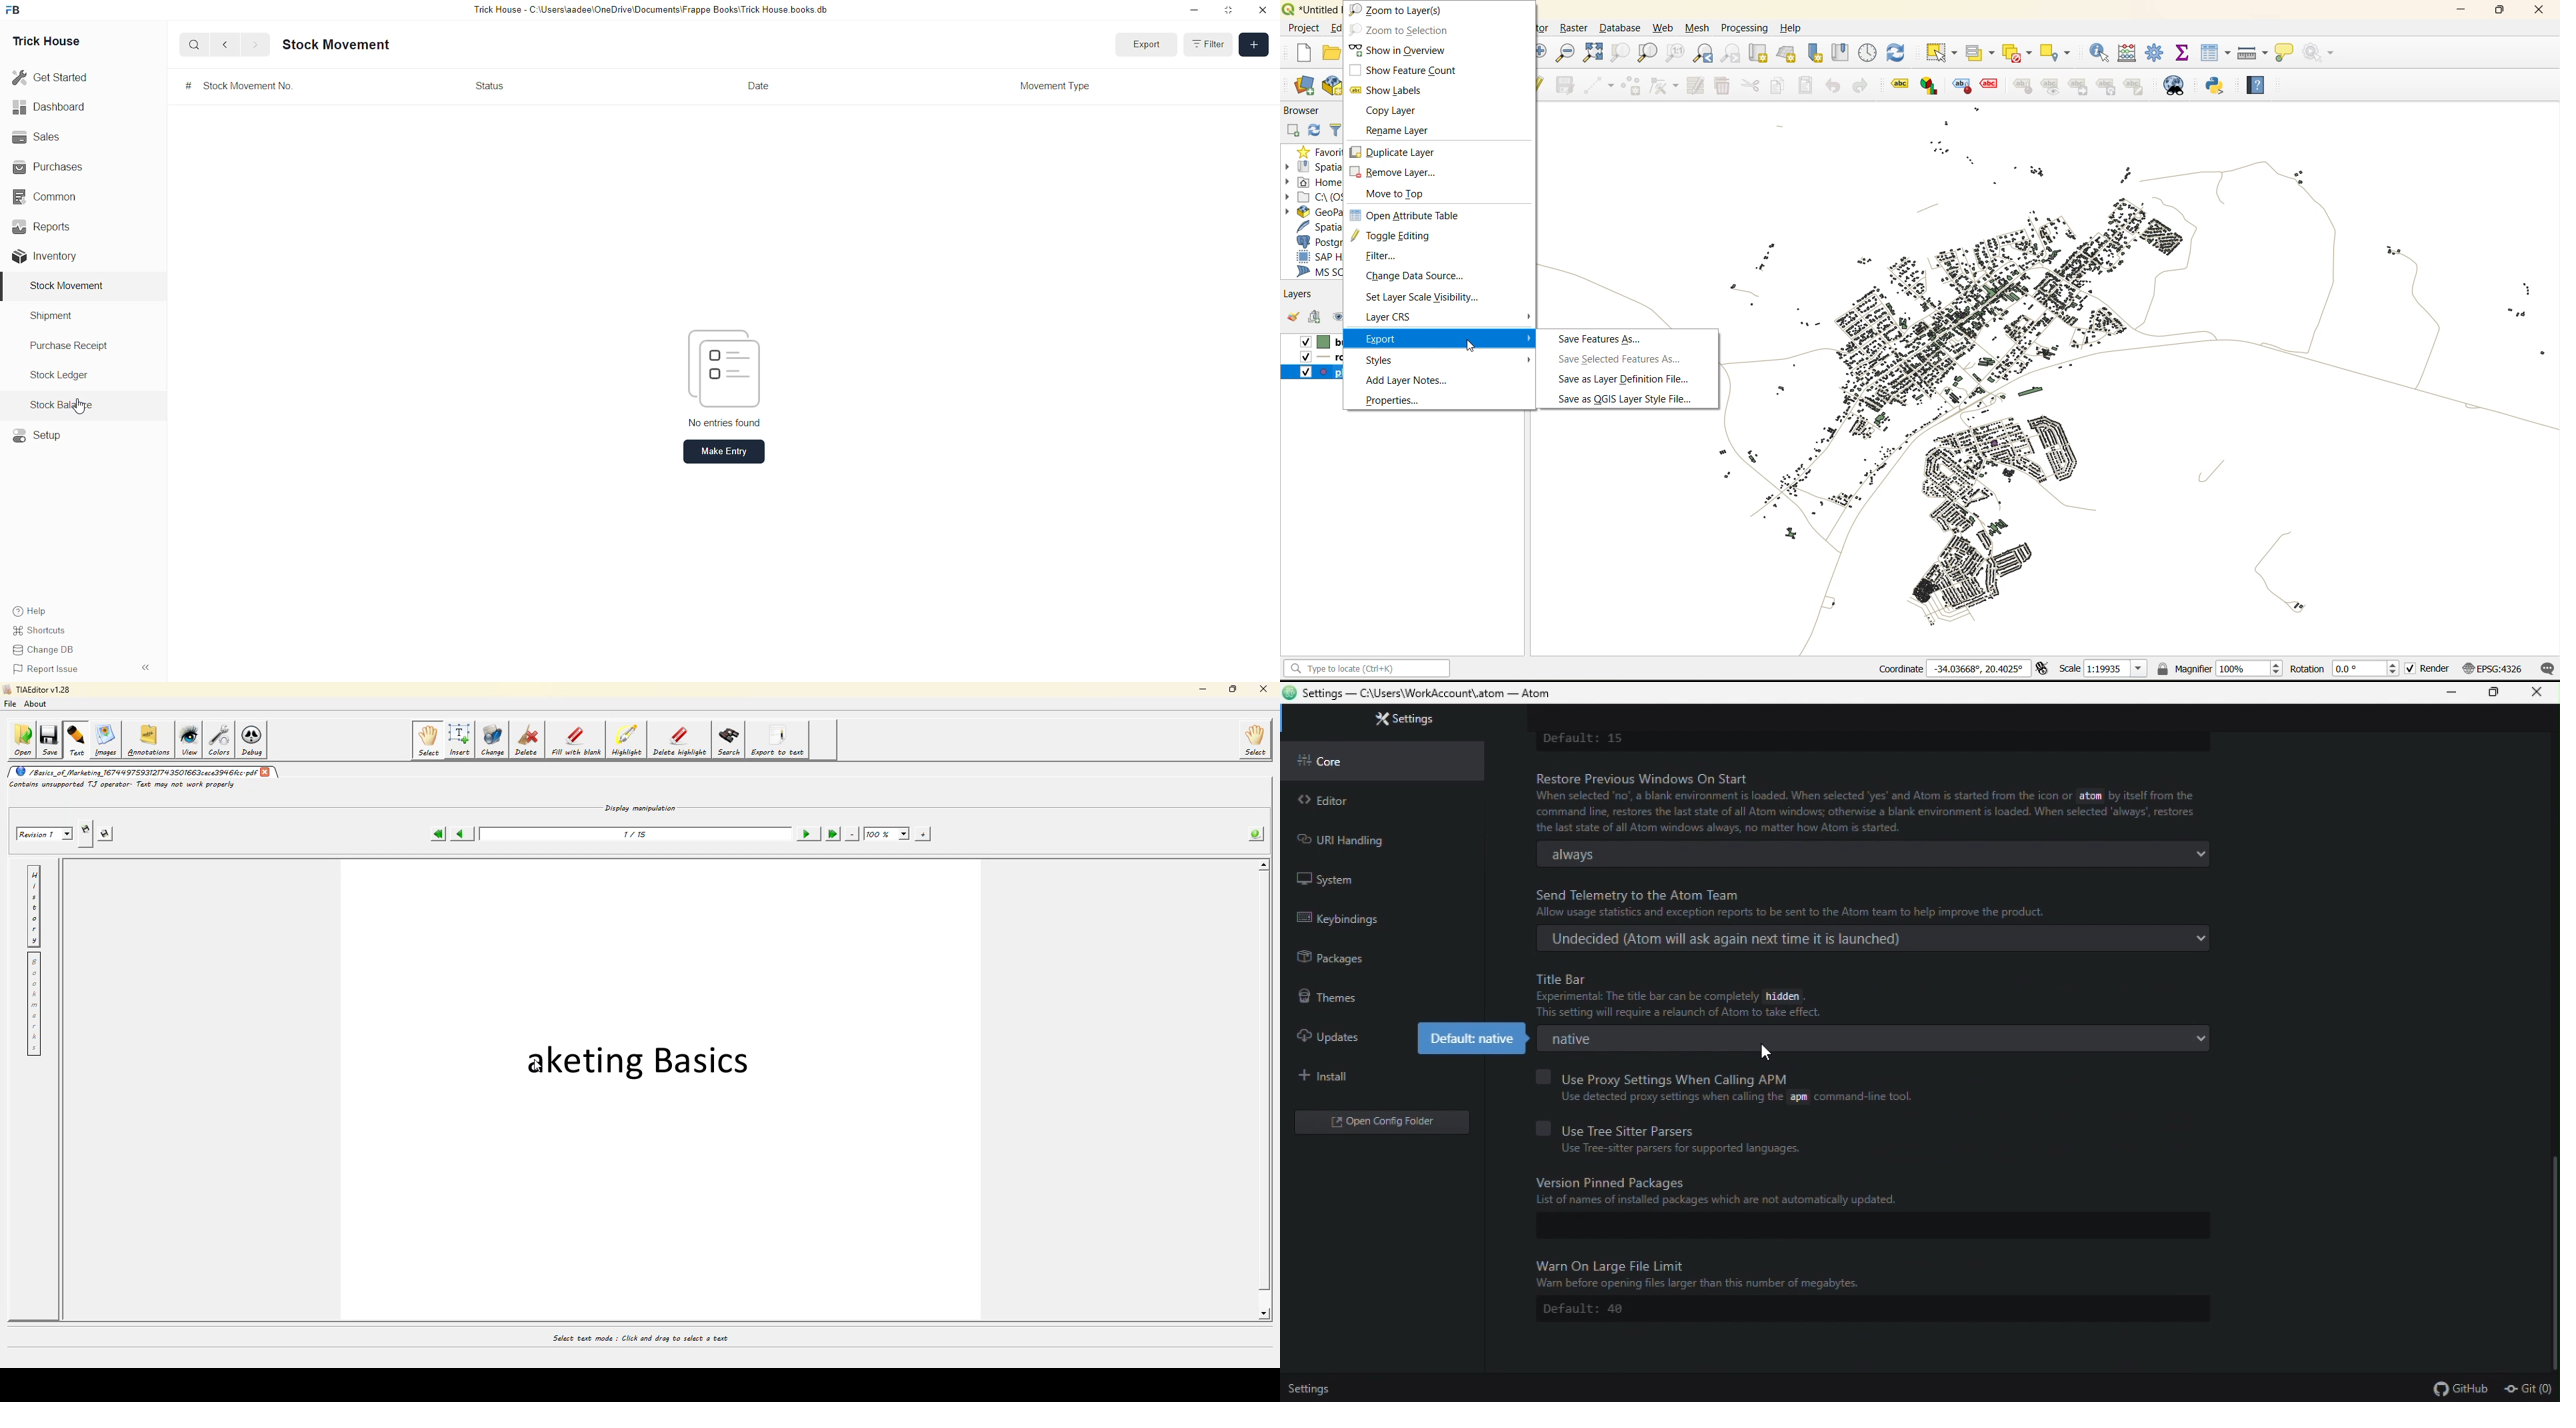  I want to click on show/hide labels and diagrams, so click(2053, 86).